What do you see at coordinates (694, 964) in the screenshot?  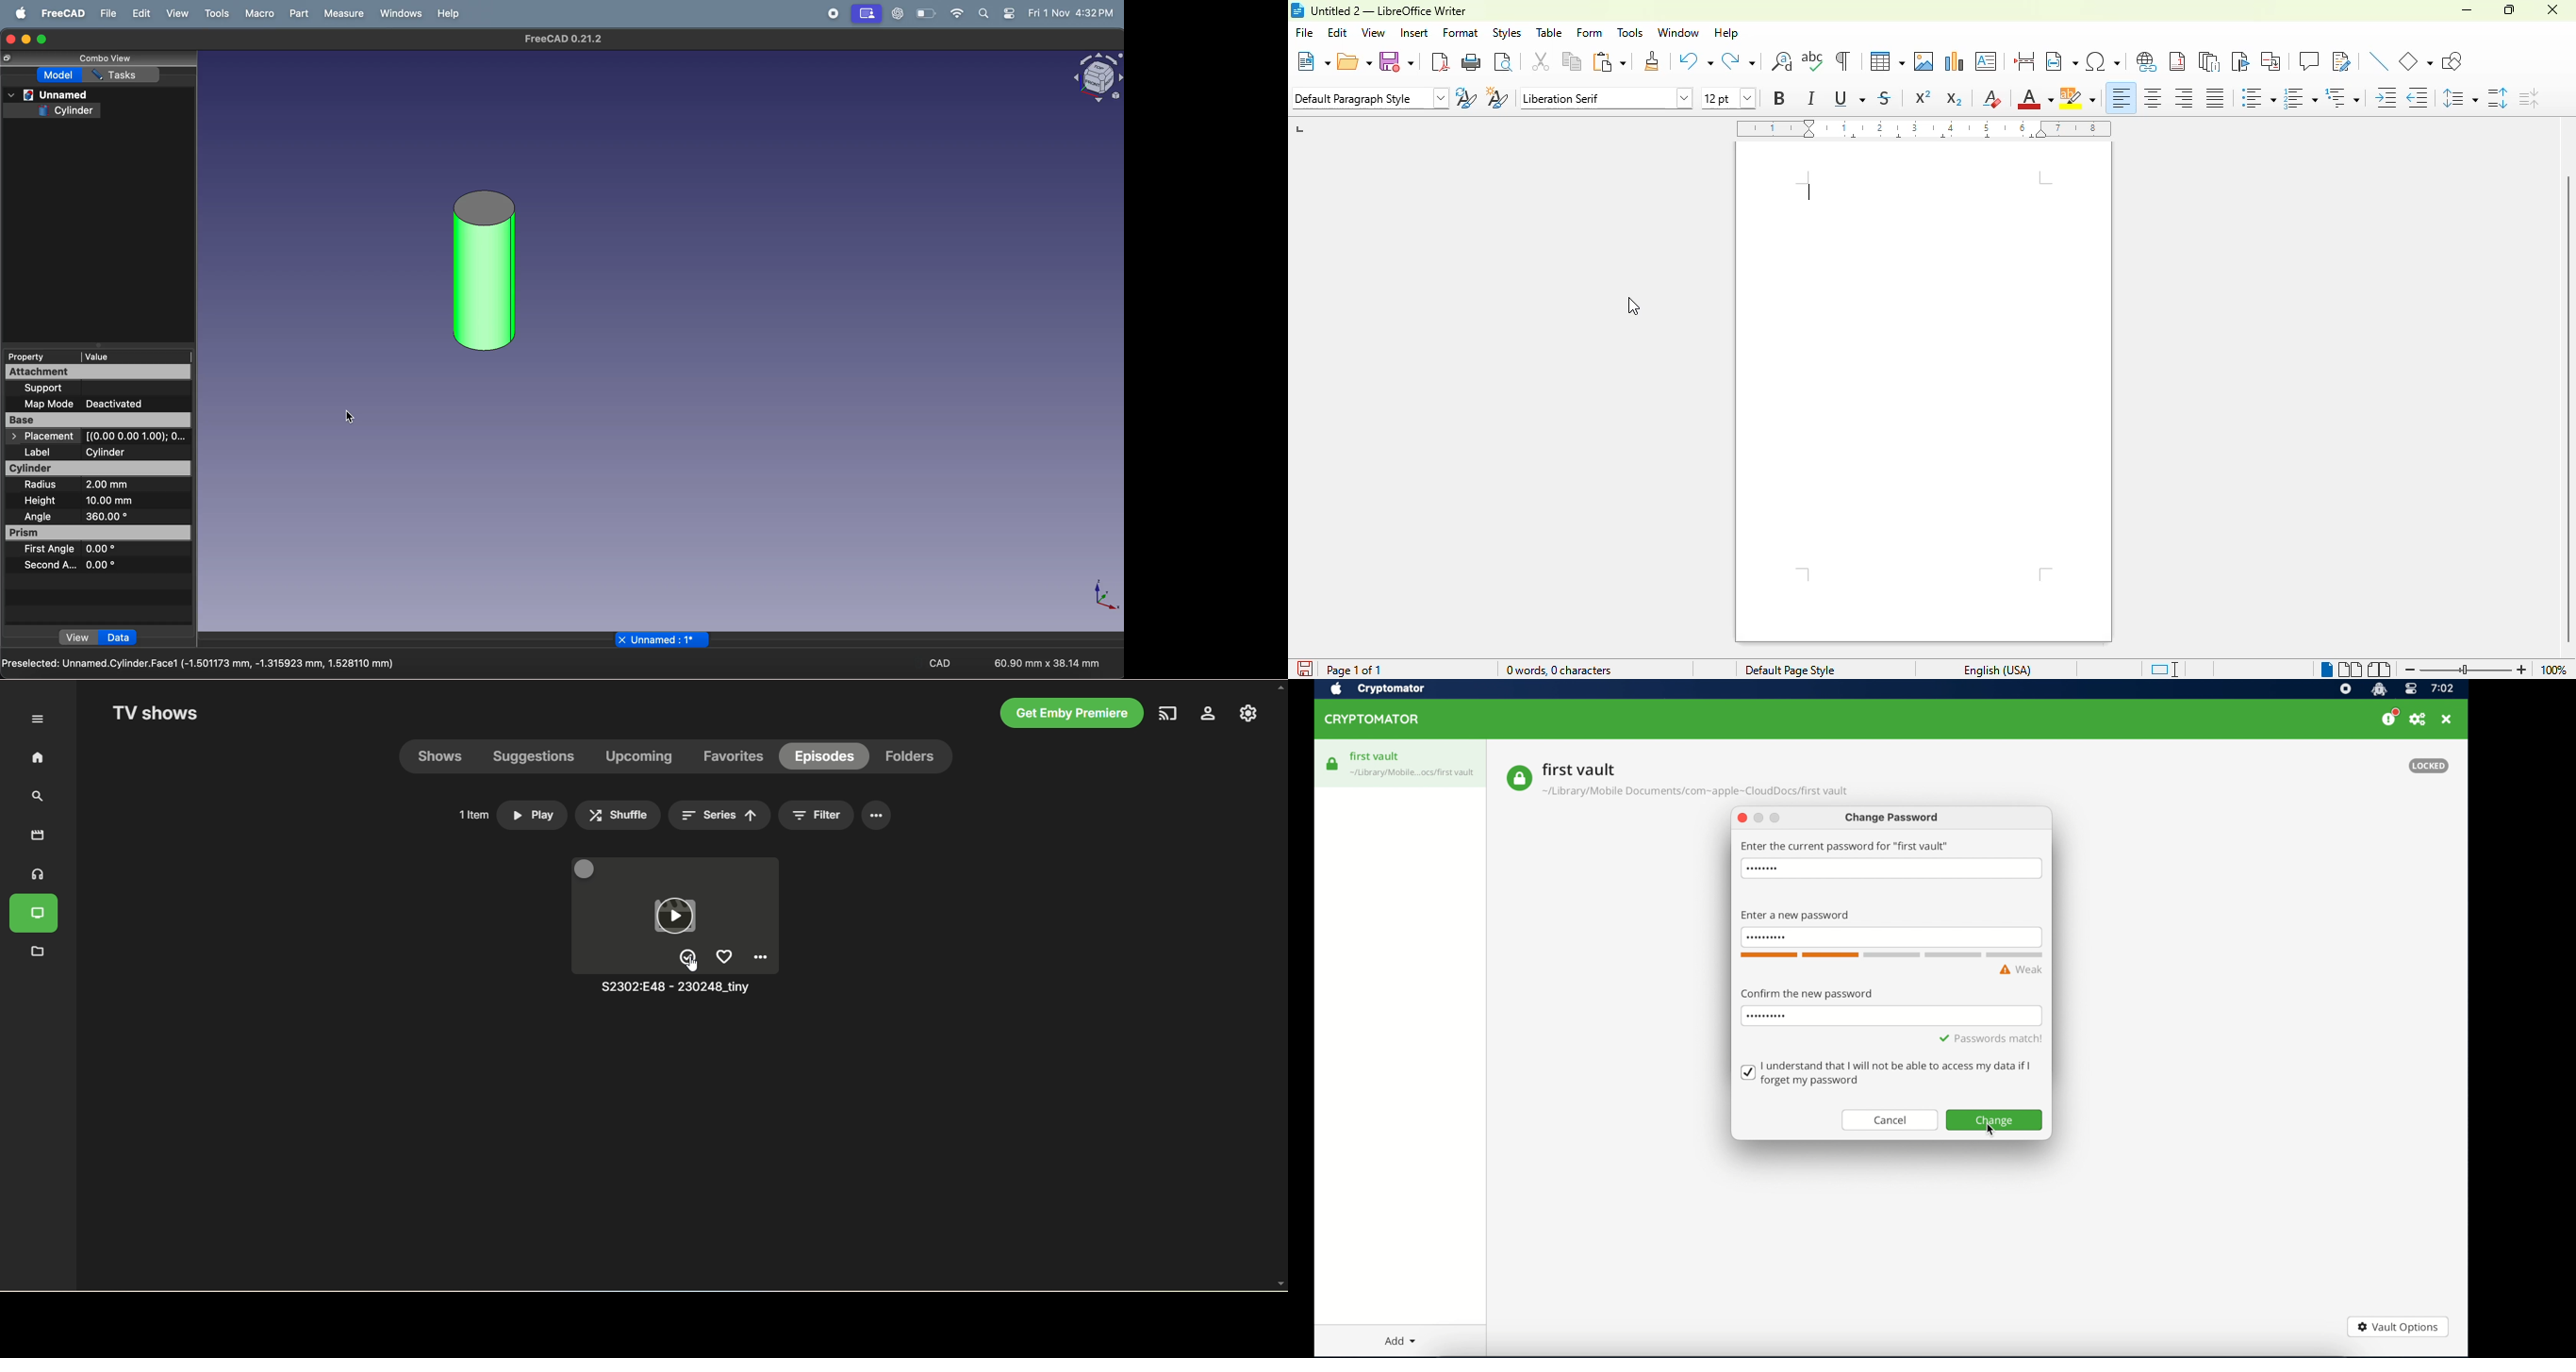 I see `cursor` at bounding box center [694, 964].